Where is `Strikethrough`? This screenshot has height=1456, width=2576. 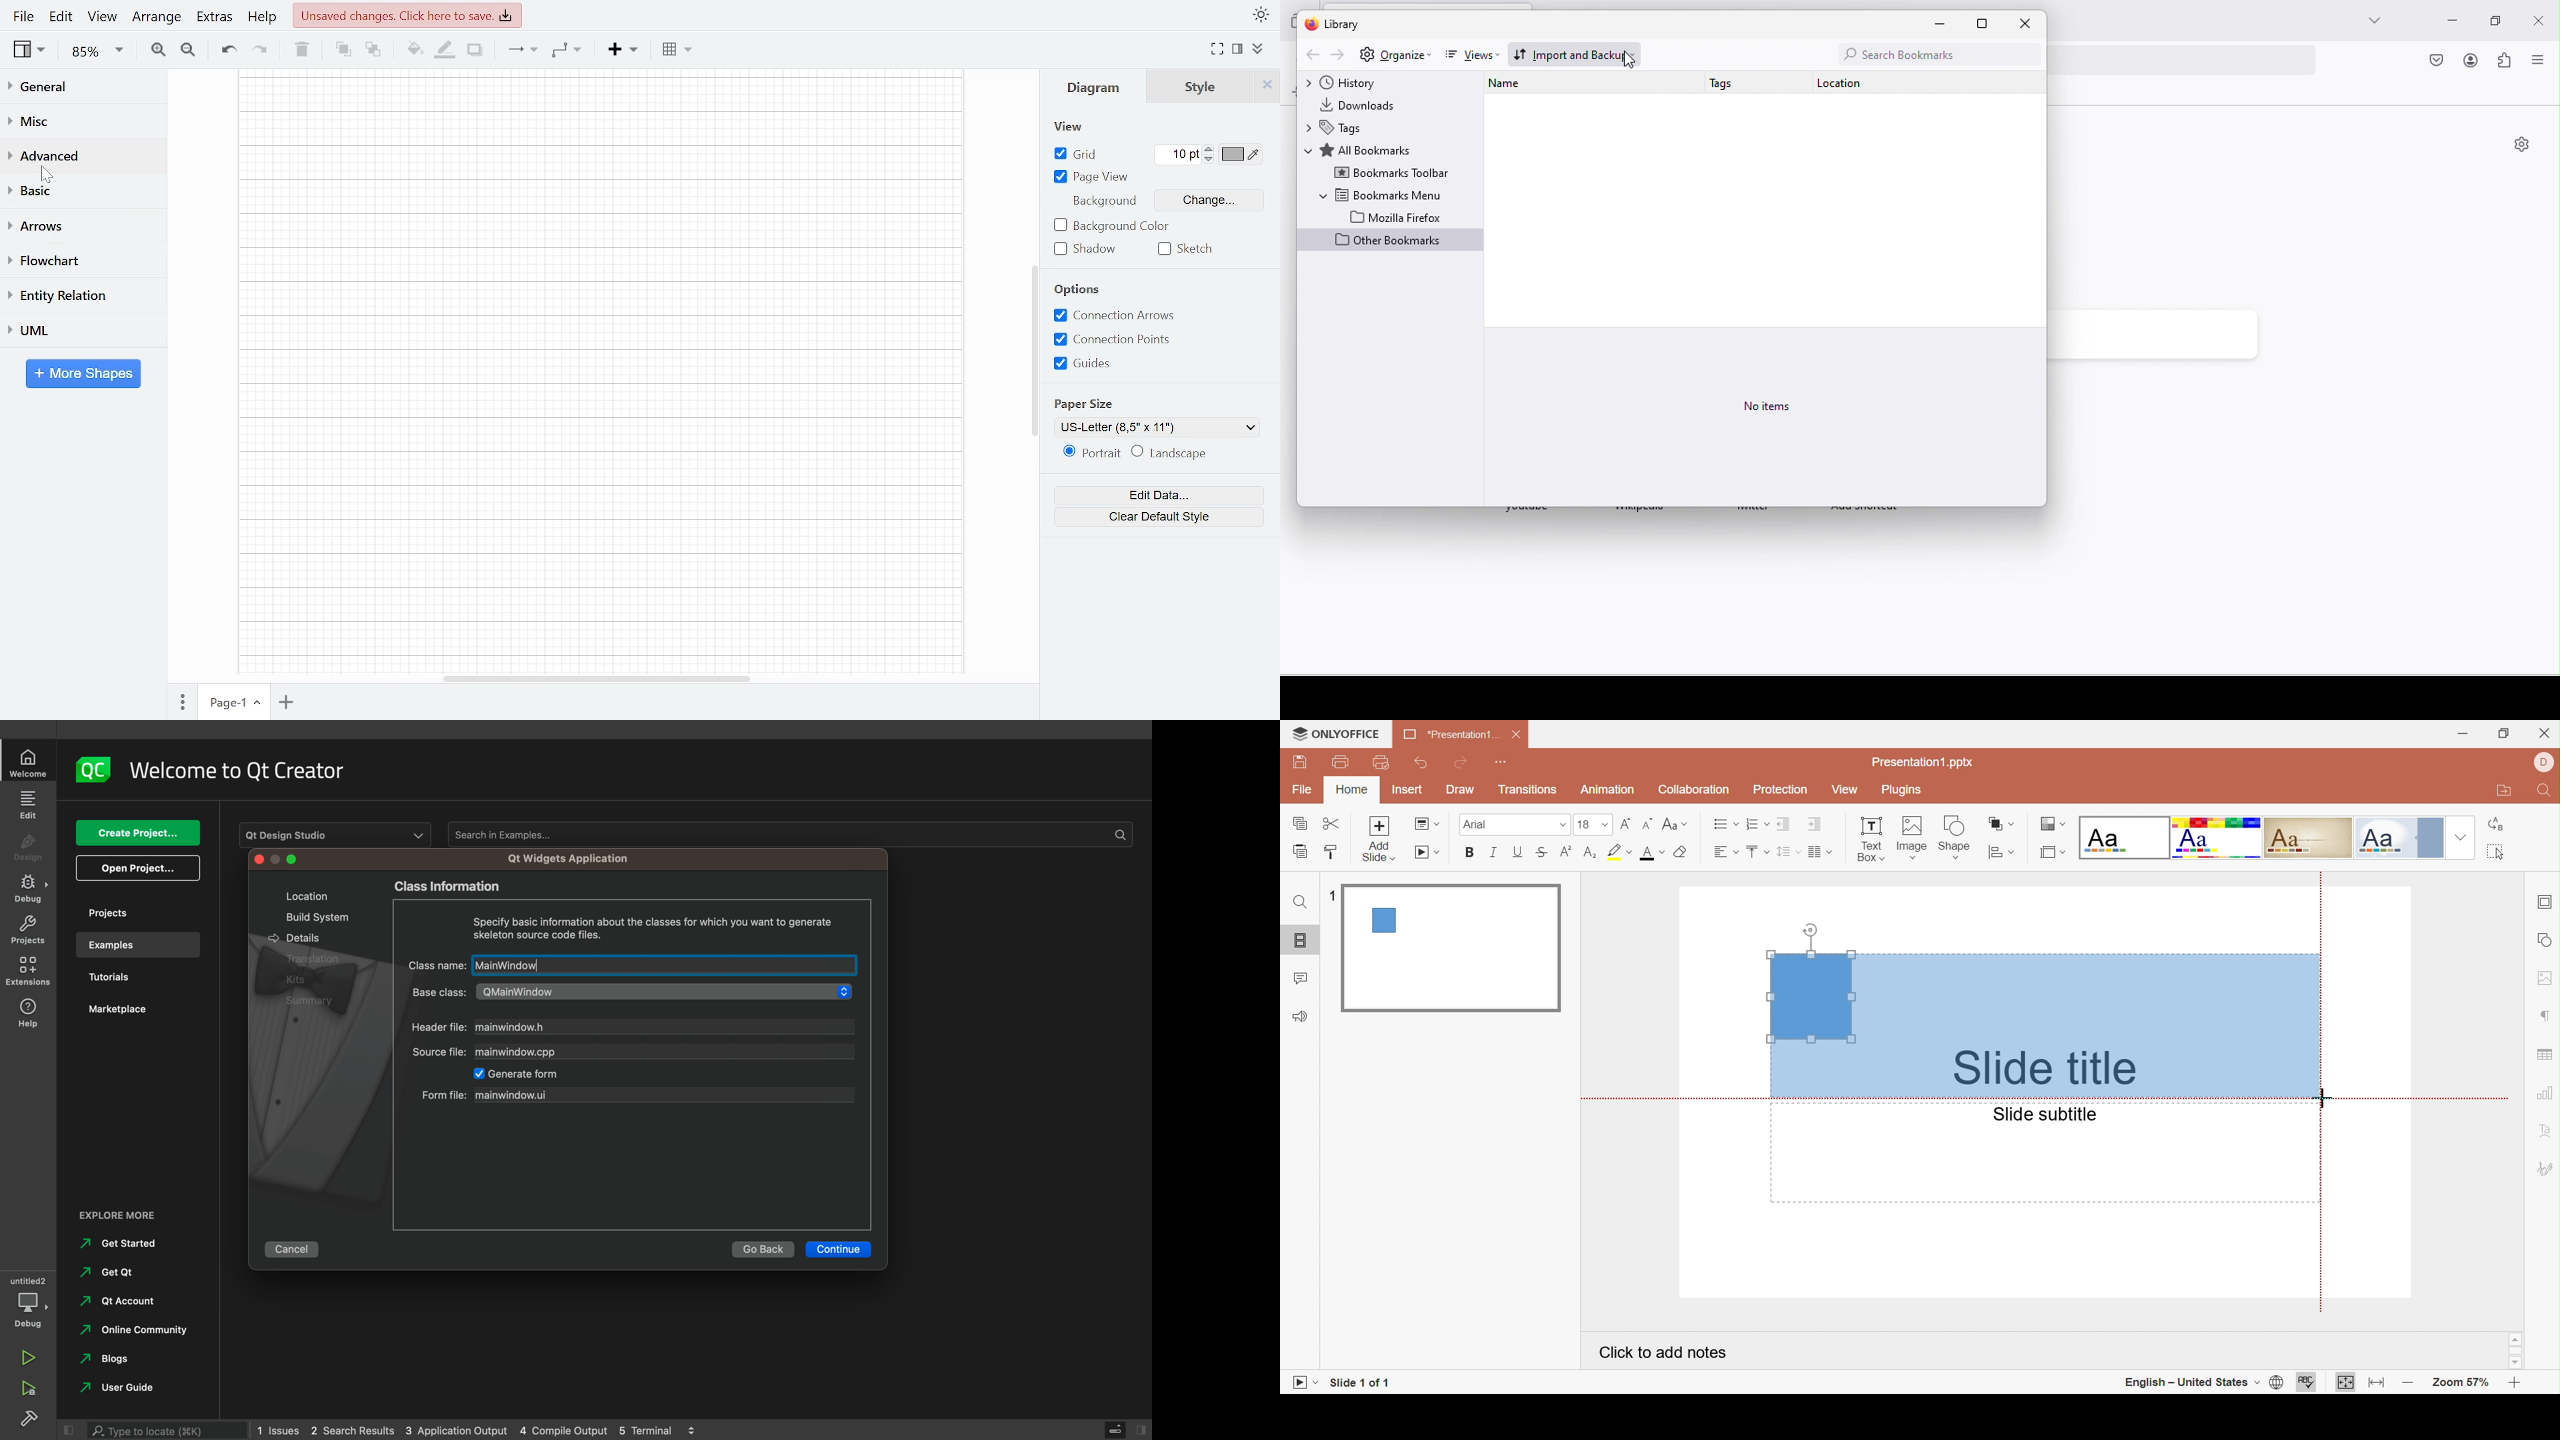
Strikethrough is located at coordinates (1541, 854).